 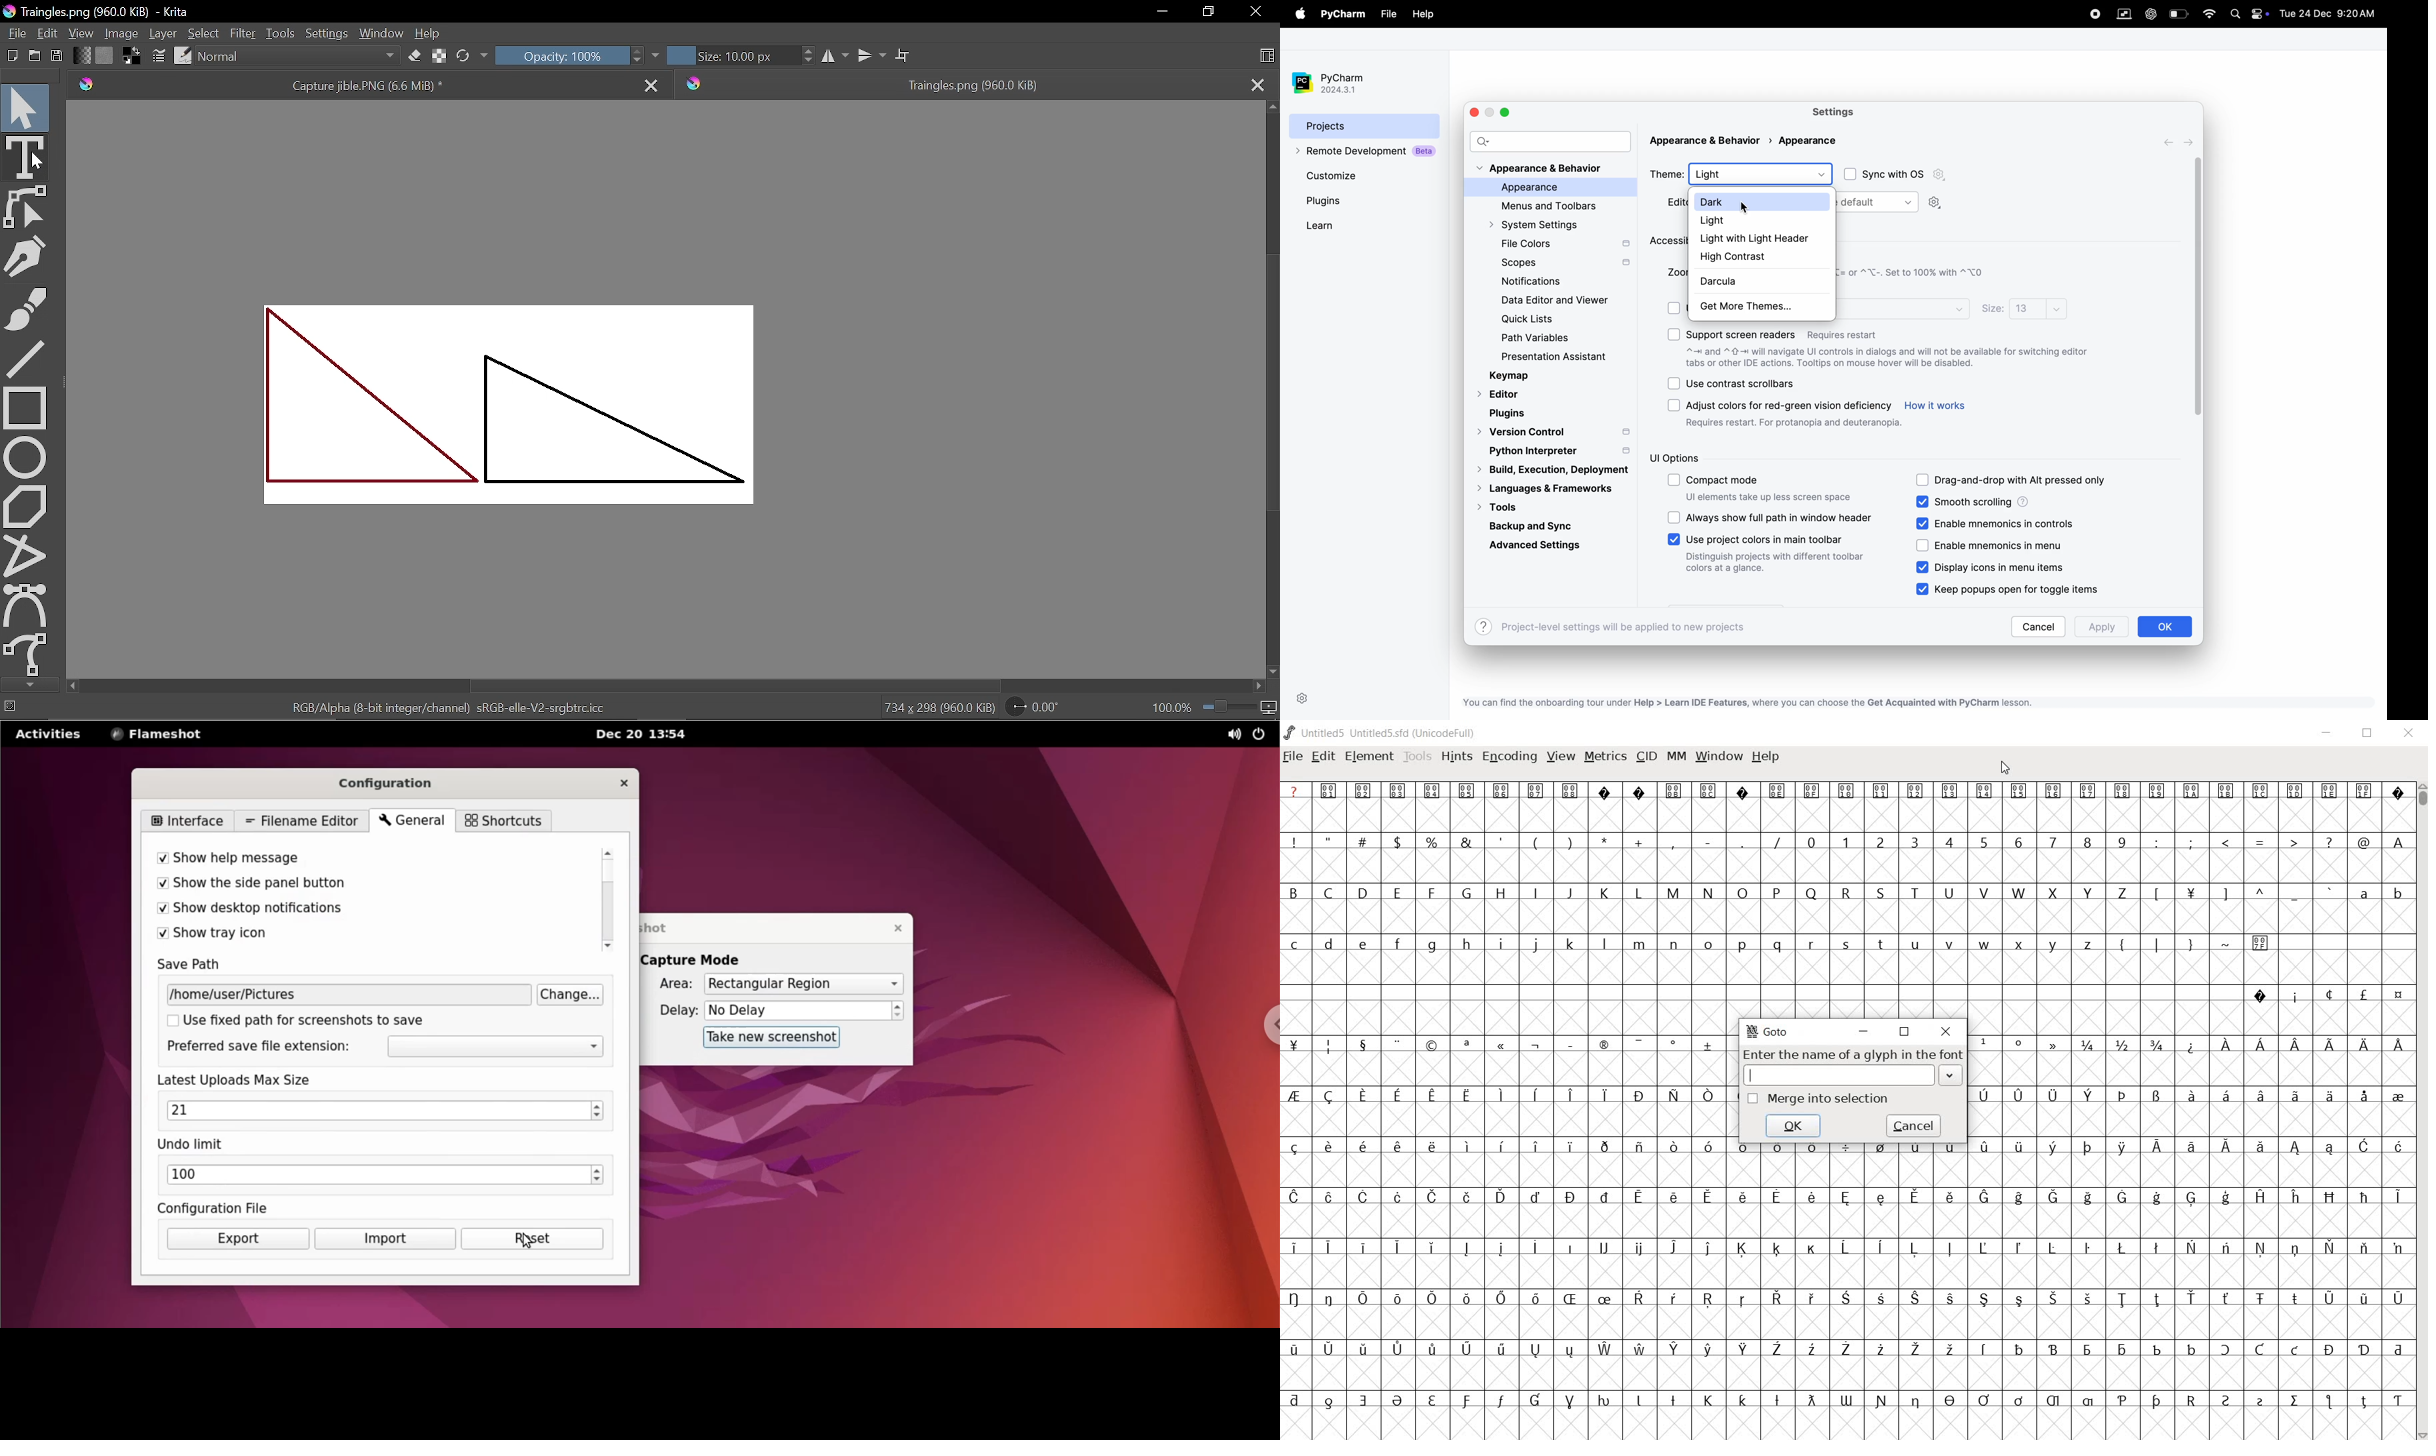 I want to click on =, so click(x=2261, y=842).